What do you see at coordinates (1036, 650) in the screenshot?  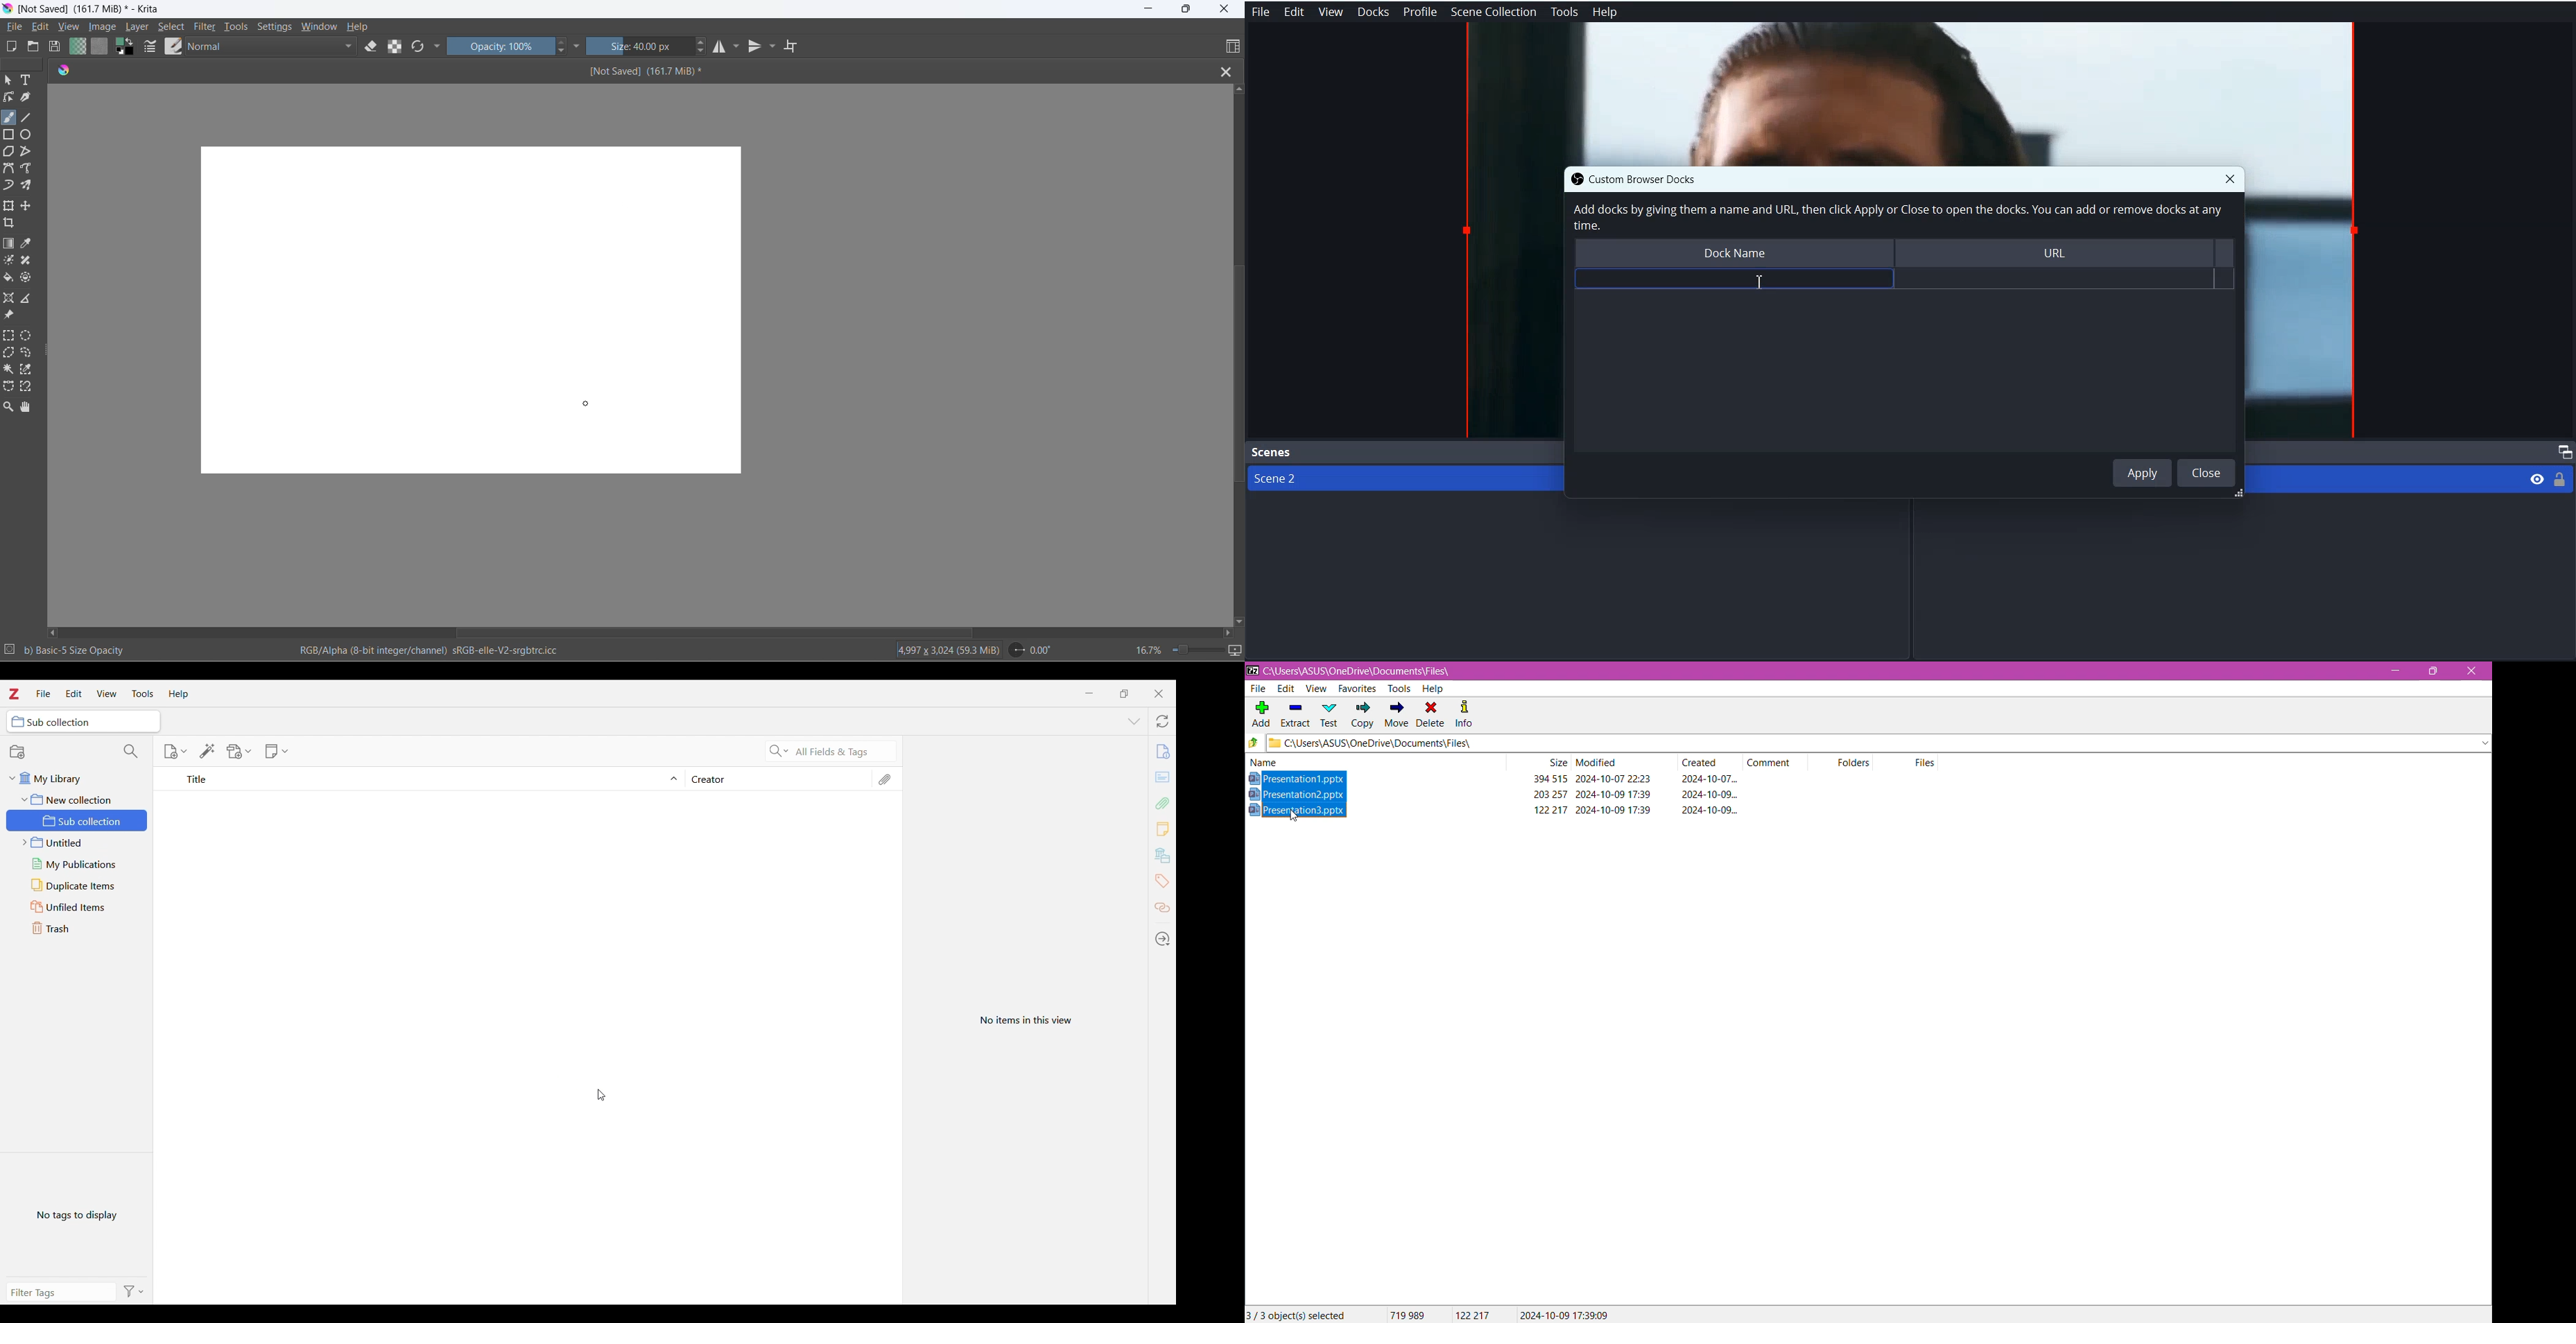 I see `rotation` at bounding box center [1036, 650].